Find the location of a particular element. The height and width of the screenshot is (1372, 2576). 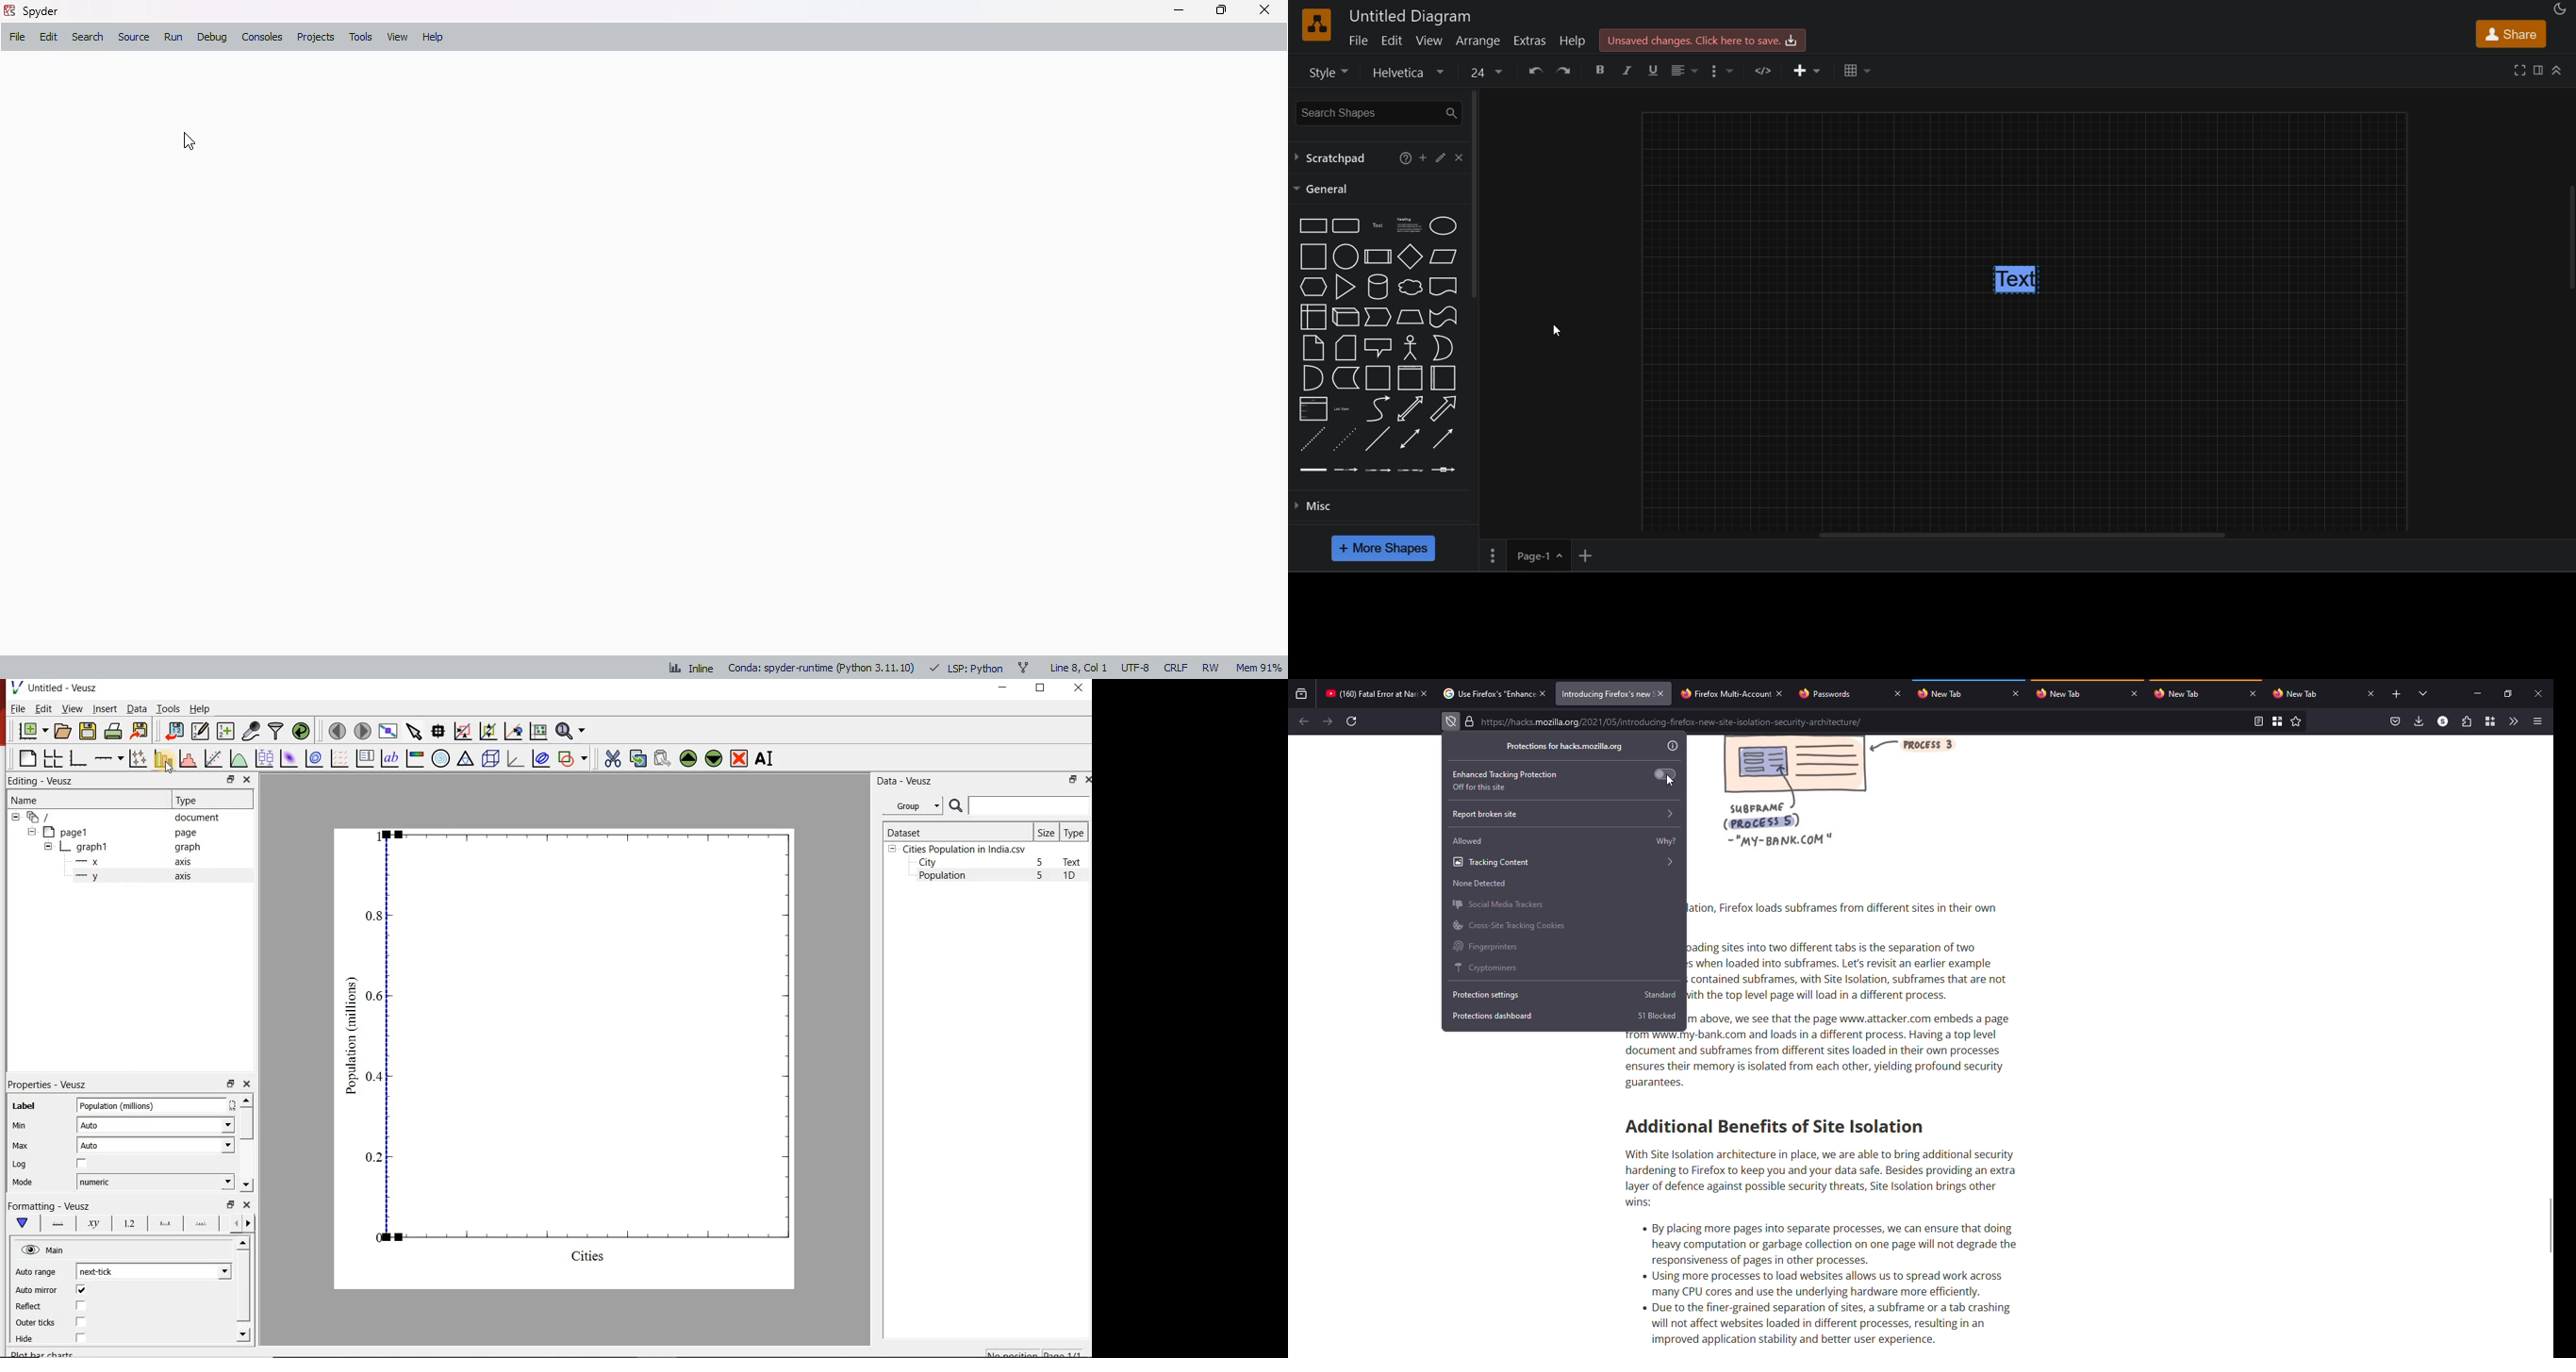

close is located at coordinates (1897, 694).